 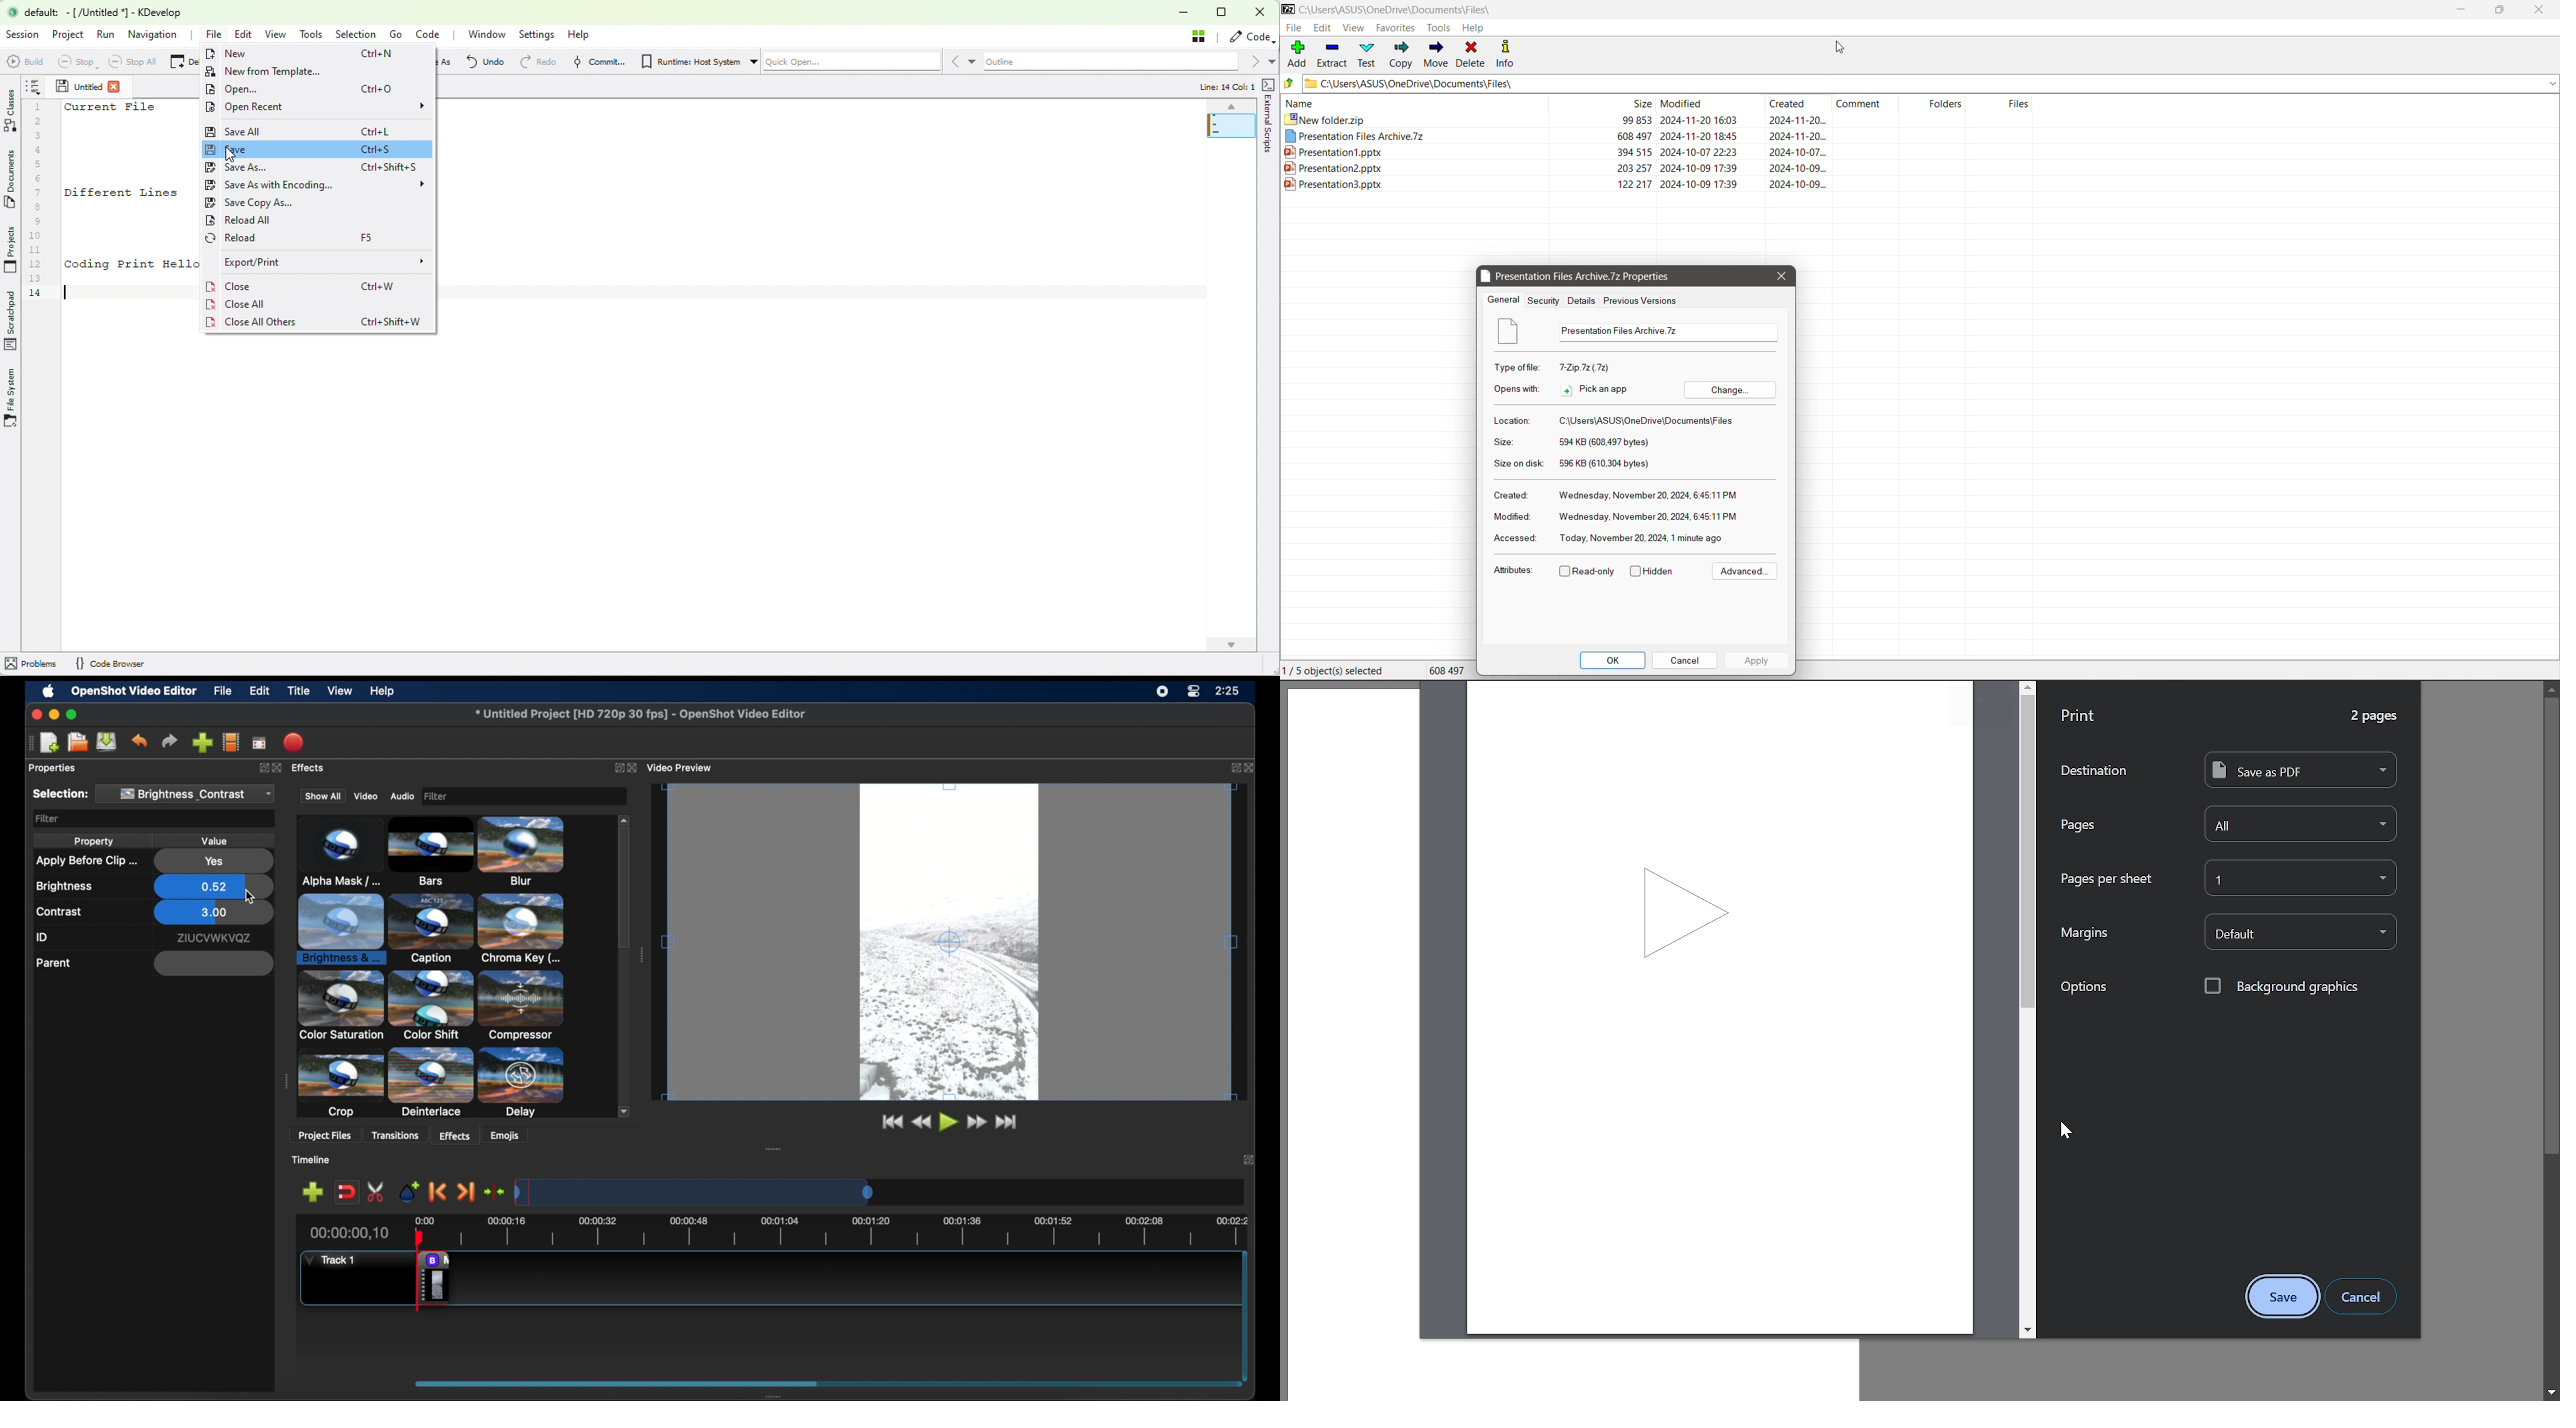 I want to click on Tools, so click(x=1440, y=27).